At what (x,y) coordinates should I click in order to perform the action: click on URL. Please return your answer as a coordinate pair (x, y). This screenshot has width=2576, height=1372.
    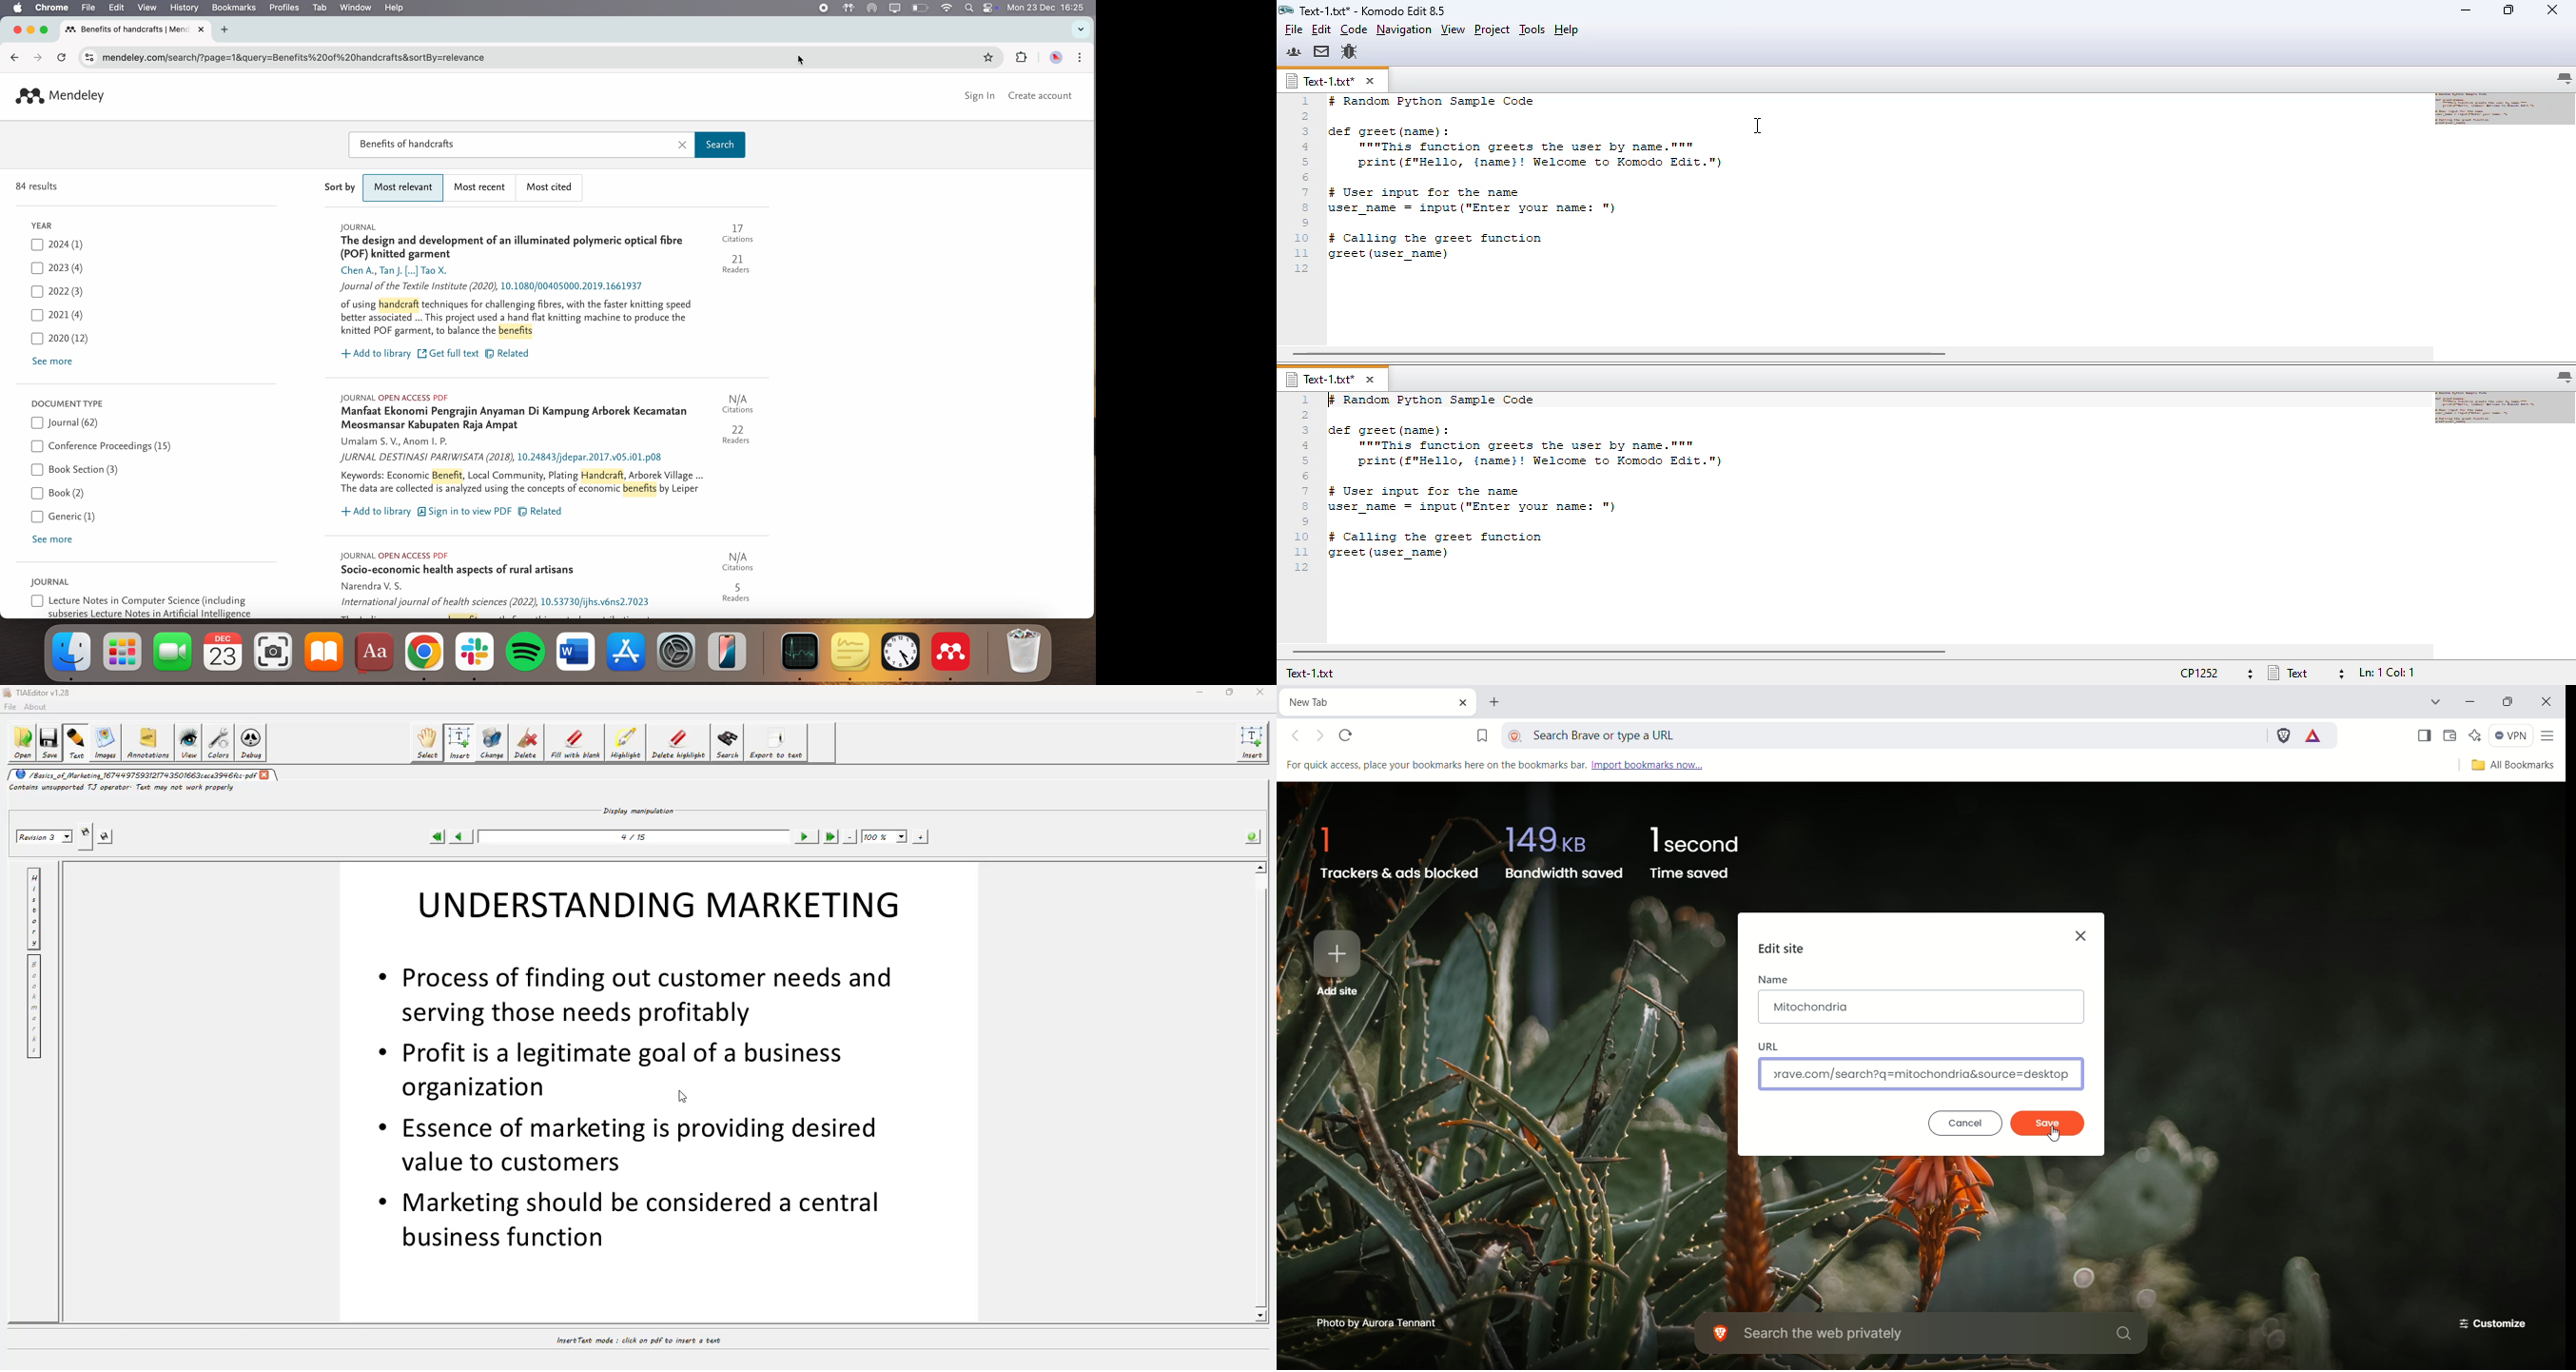
    Looking at the image, I should click on (1771, 1045).